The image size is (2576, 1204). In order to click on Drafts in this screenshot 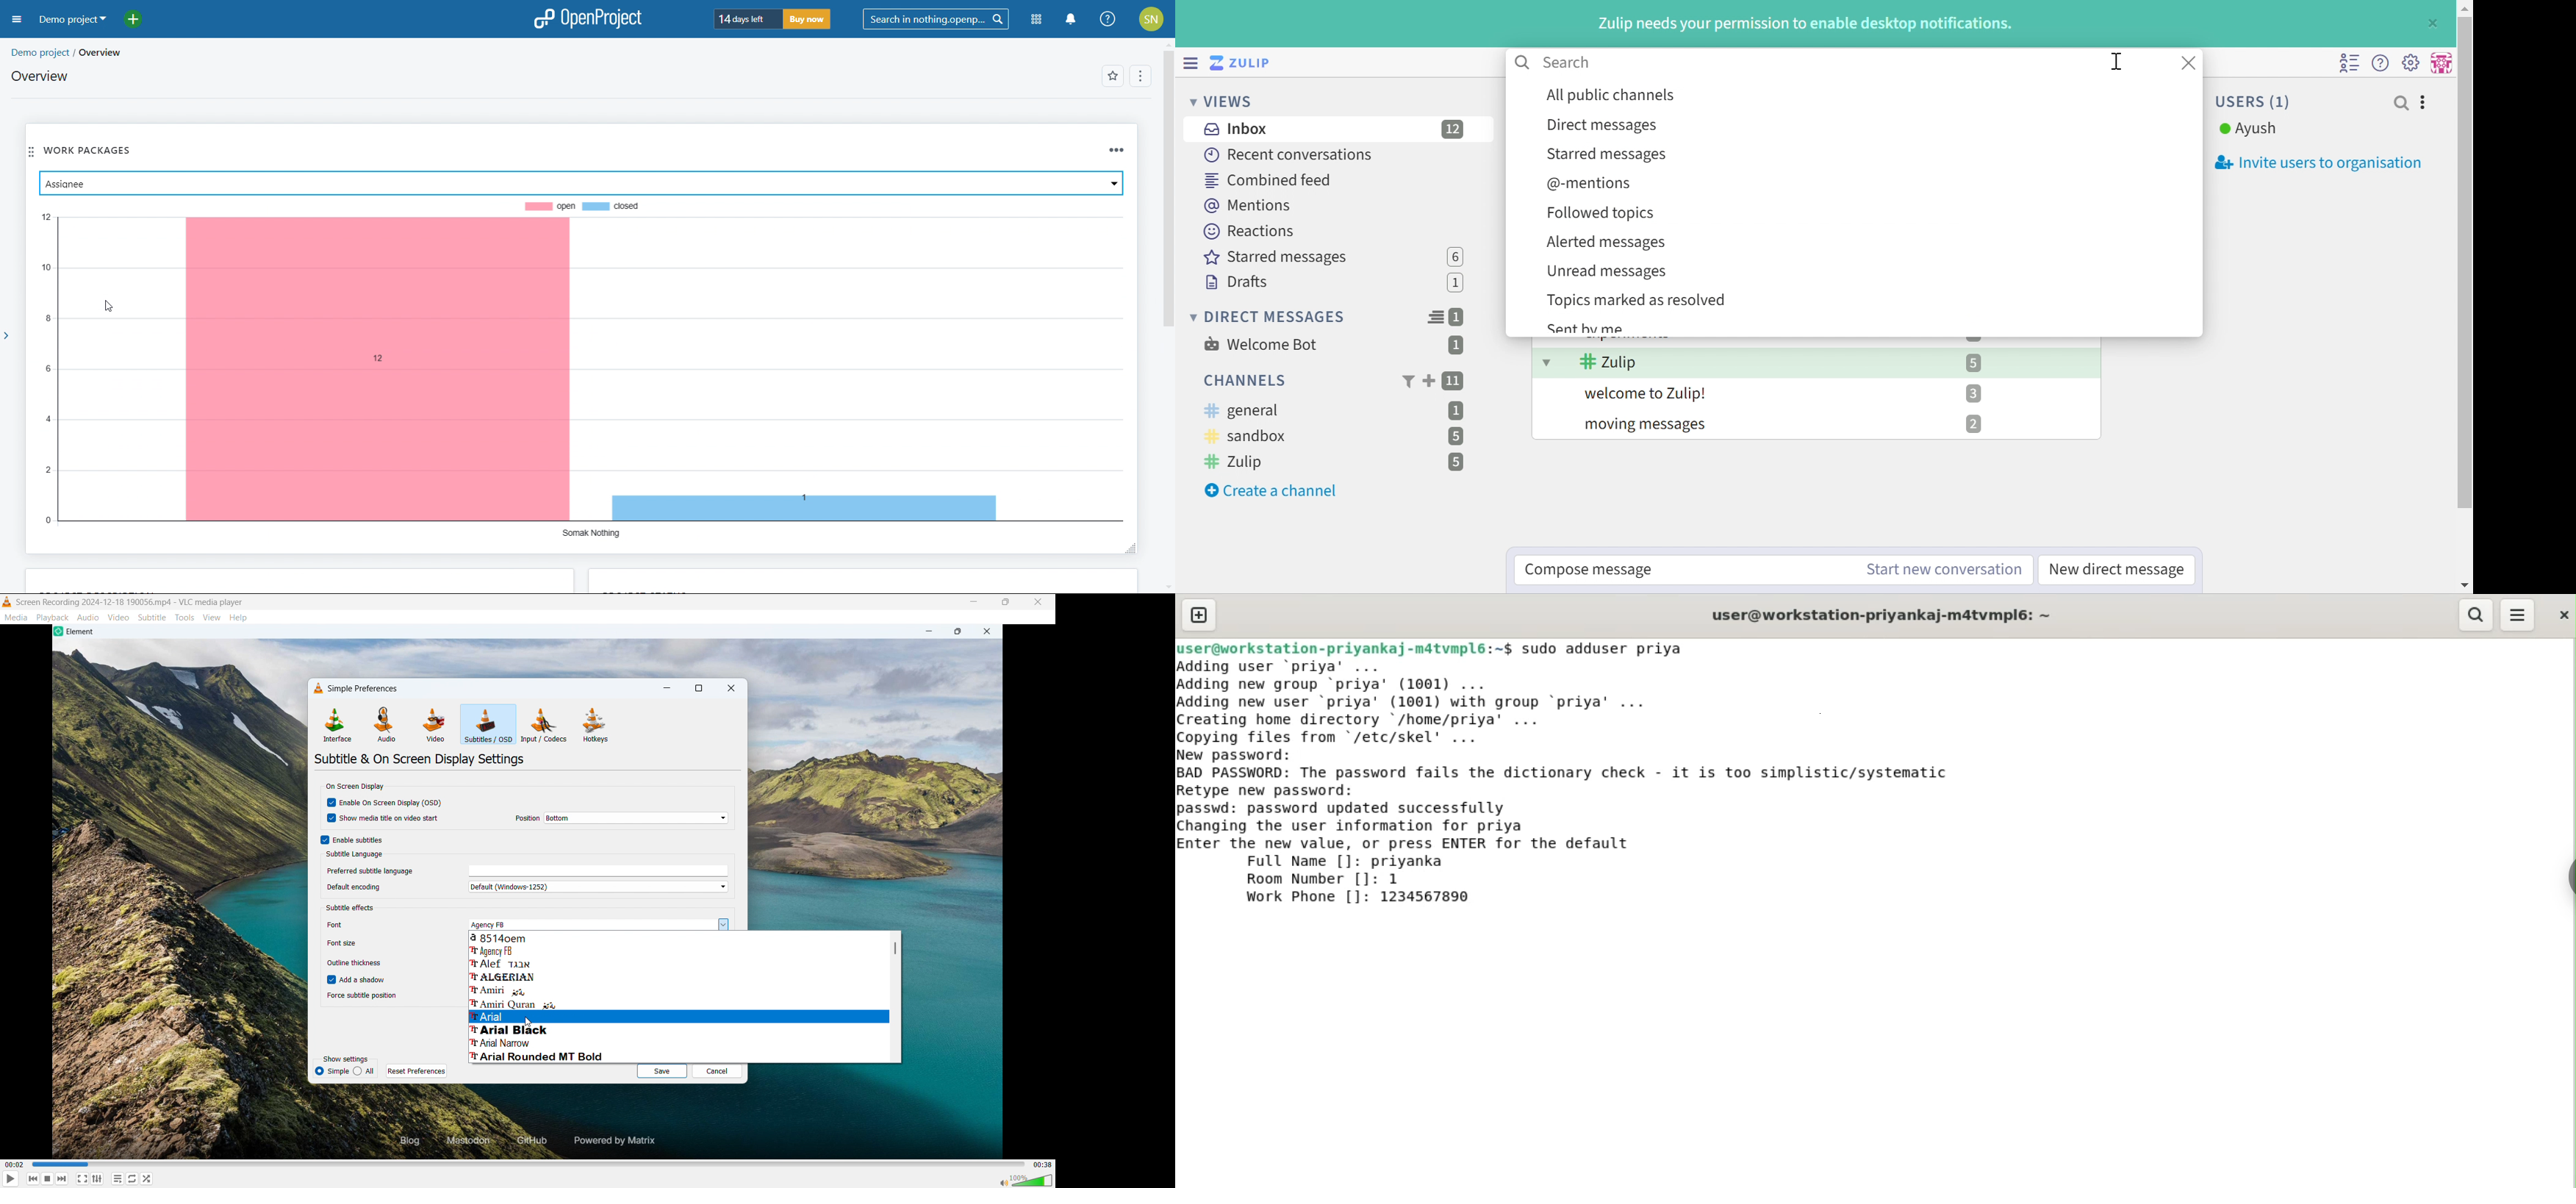, I will do `click(1237, 282)`.